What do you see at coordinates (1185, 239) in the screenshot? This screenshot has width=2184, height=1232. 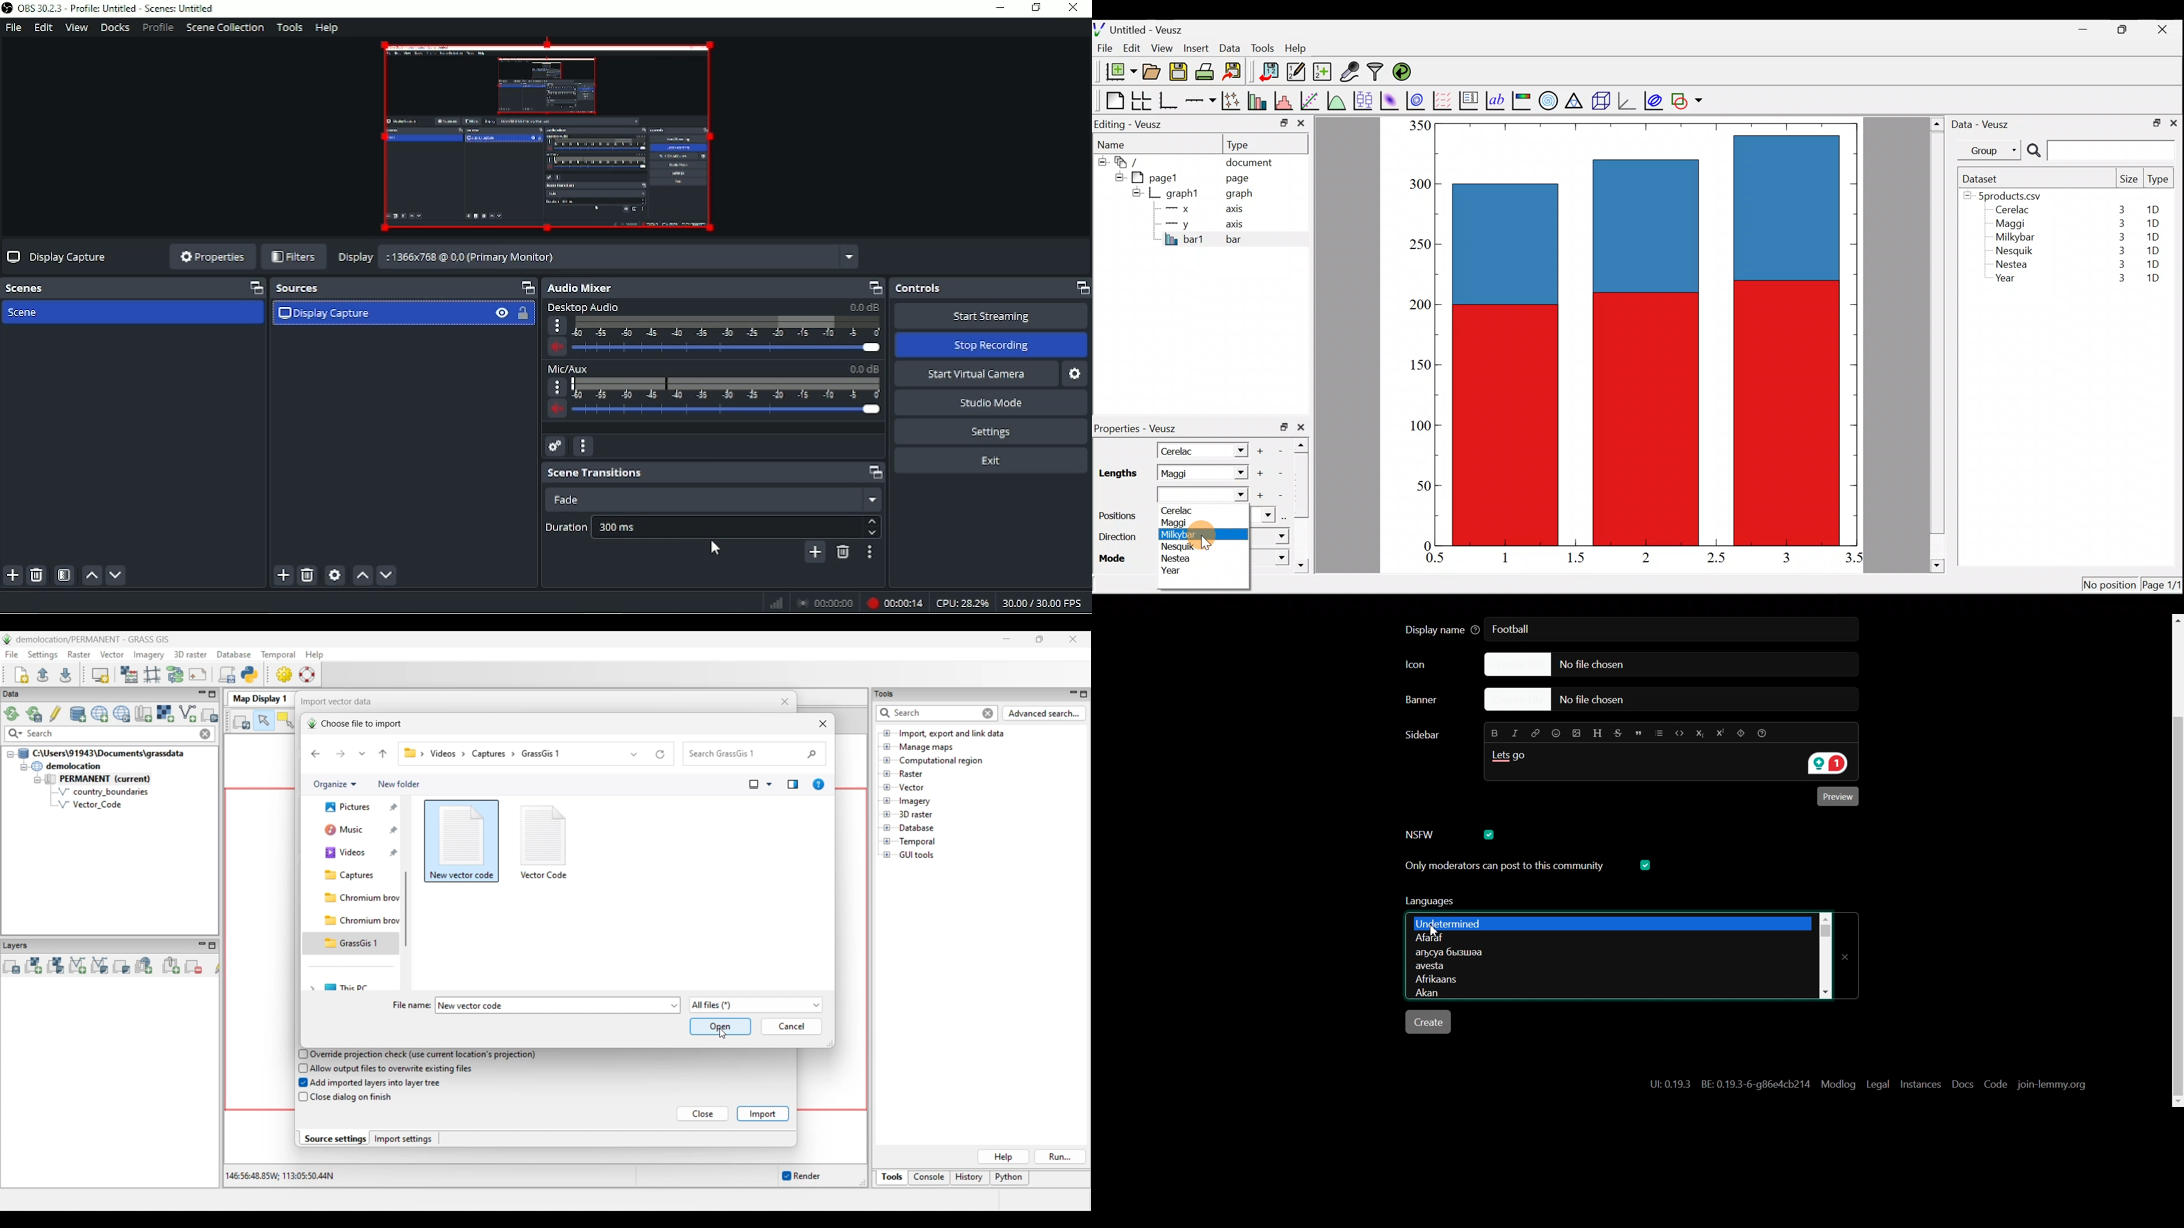 I see `bar1` at bounding box center [1185, 239].